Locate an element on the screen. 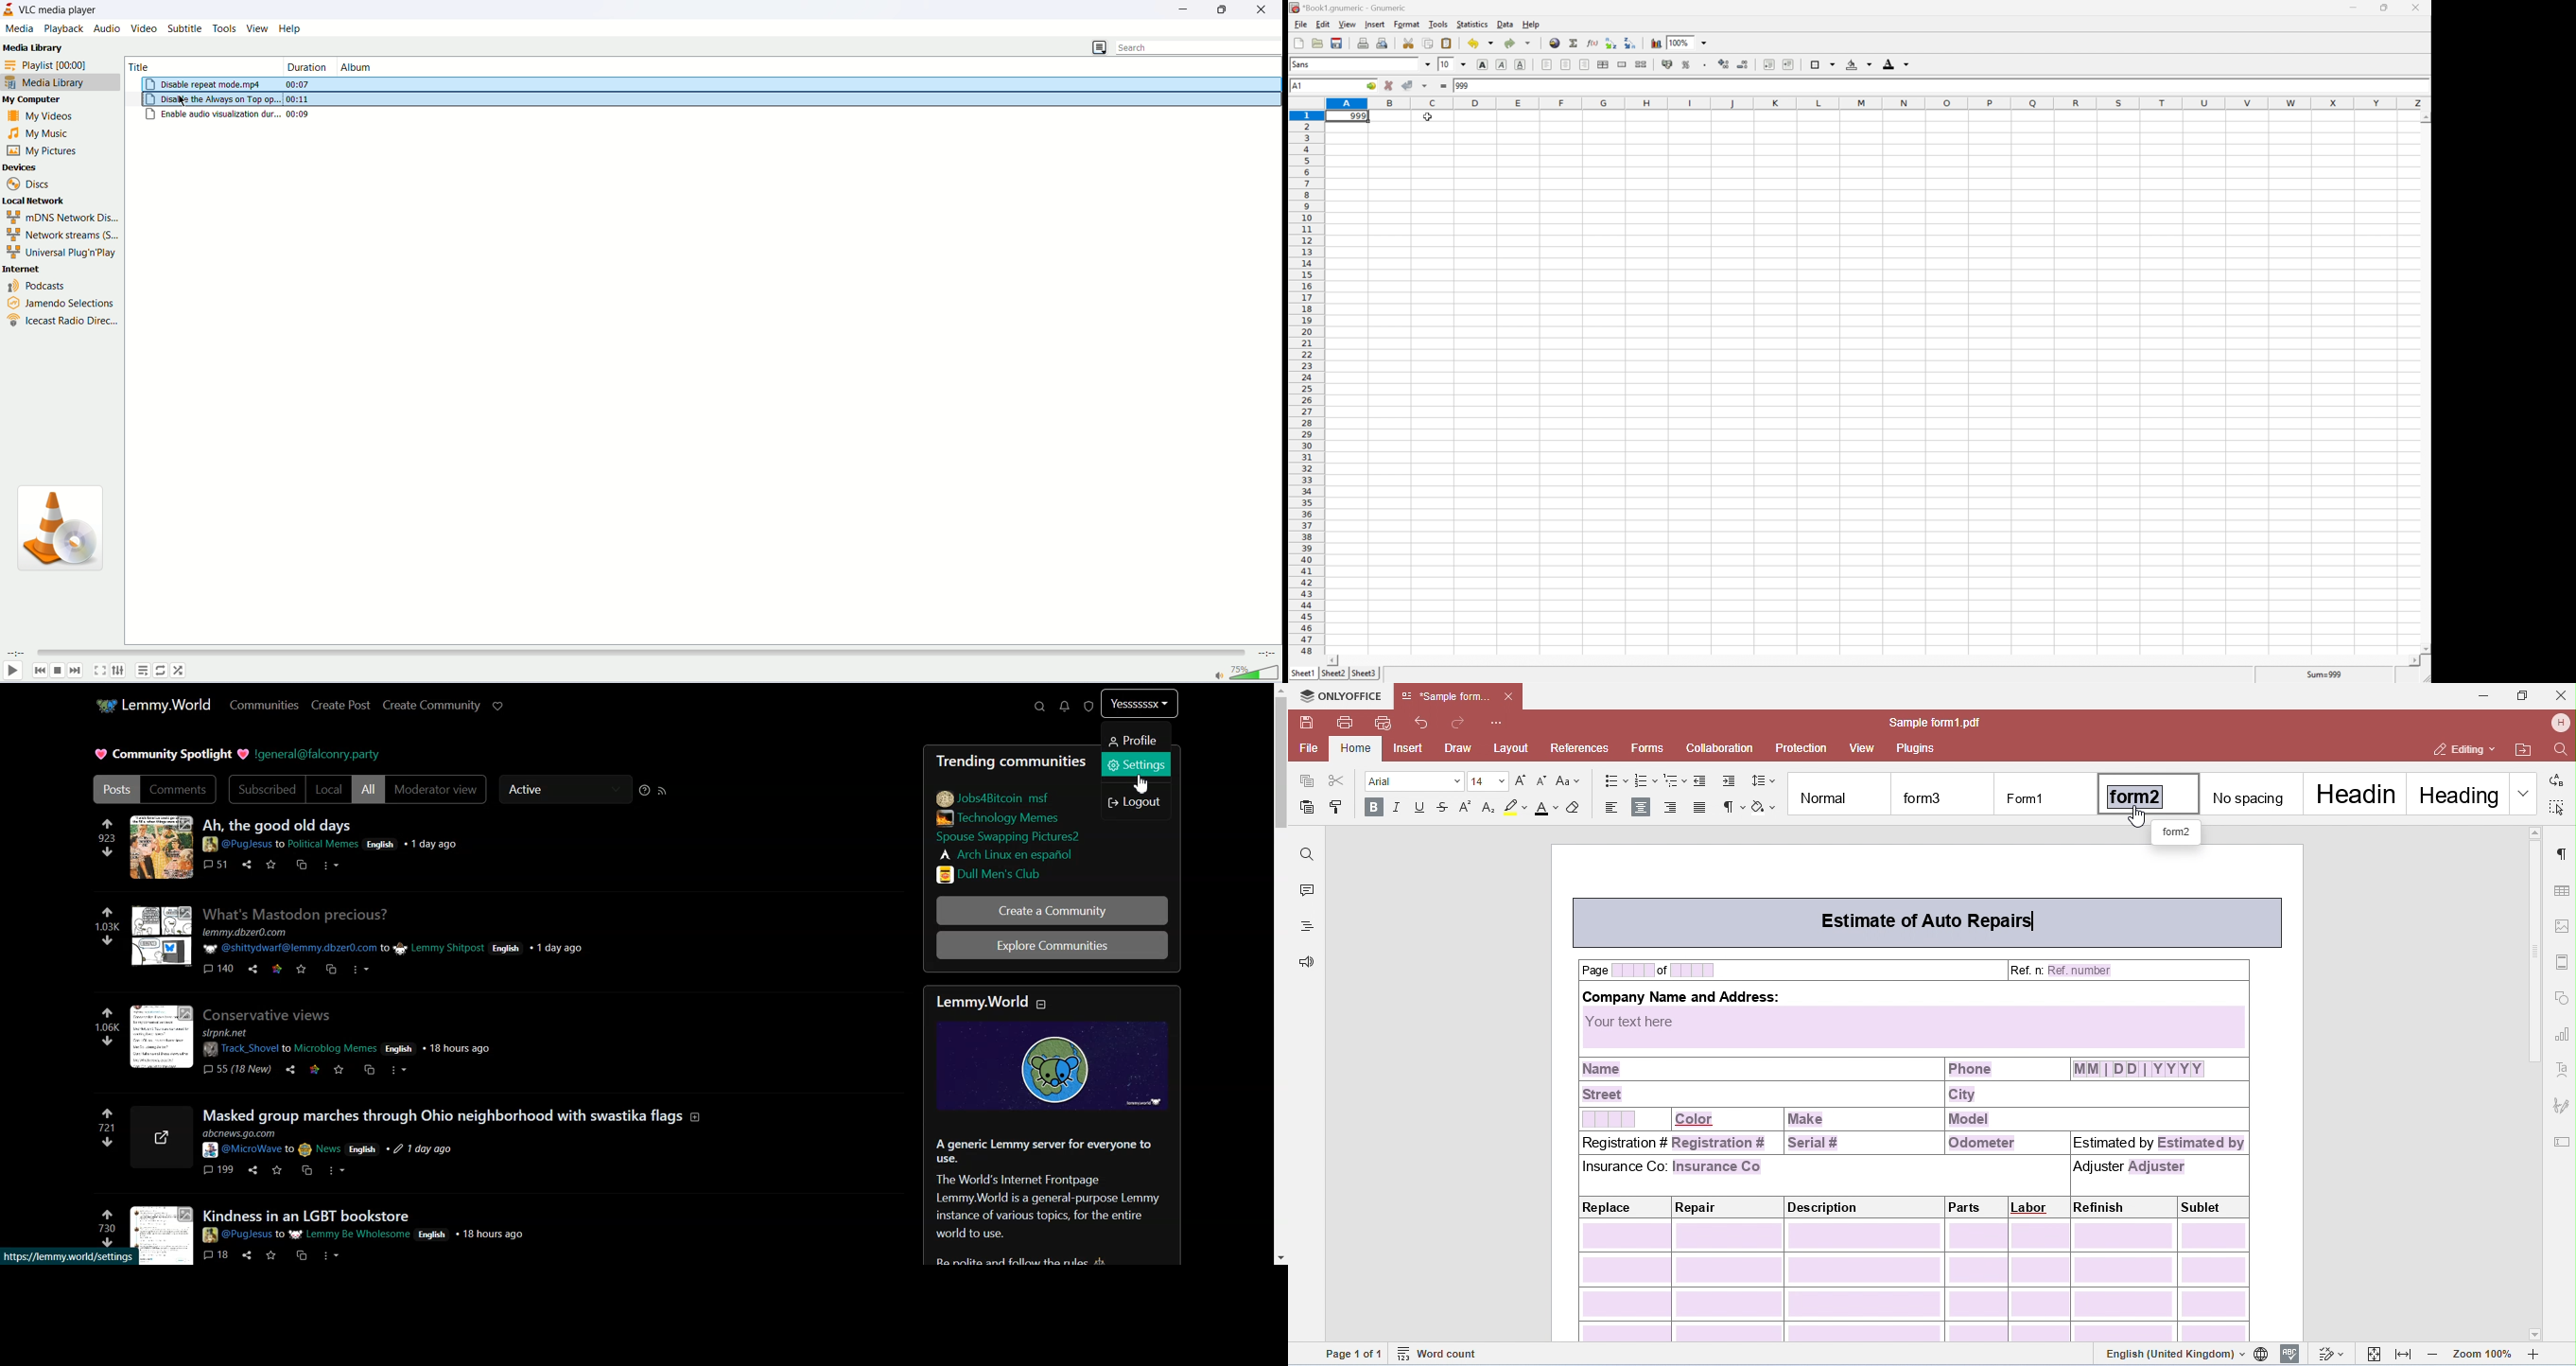 The width and height of the screenshot is (2576, 1372). tools is located at coordinates (225, 29).